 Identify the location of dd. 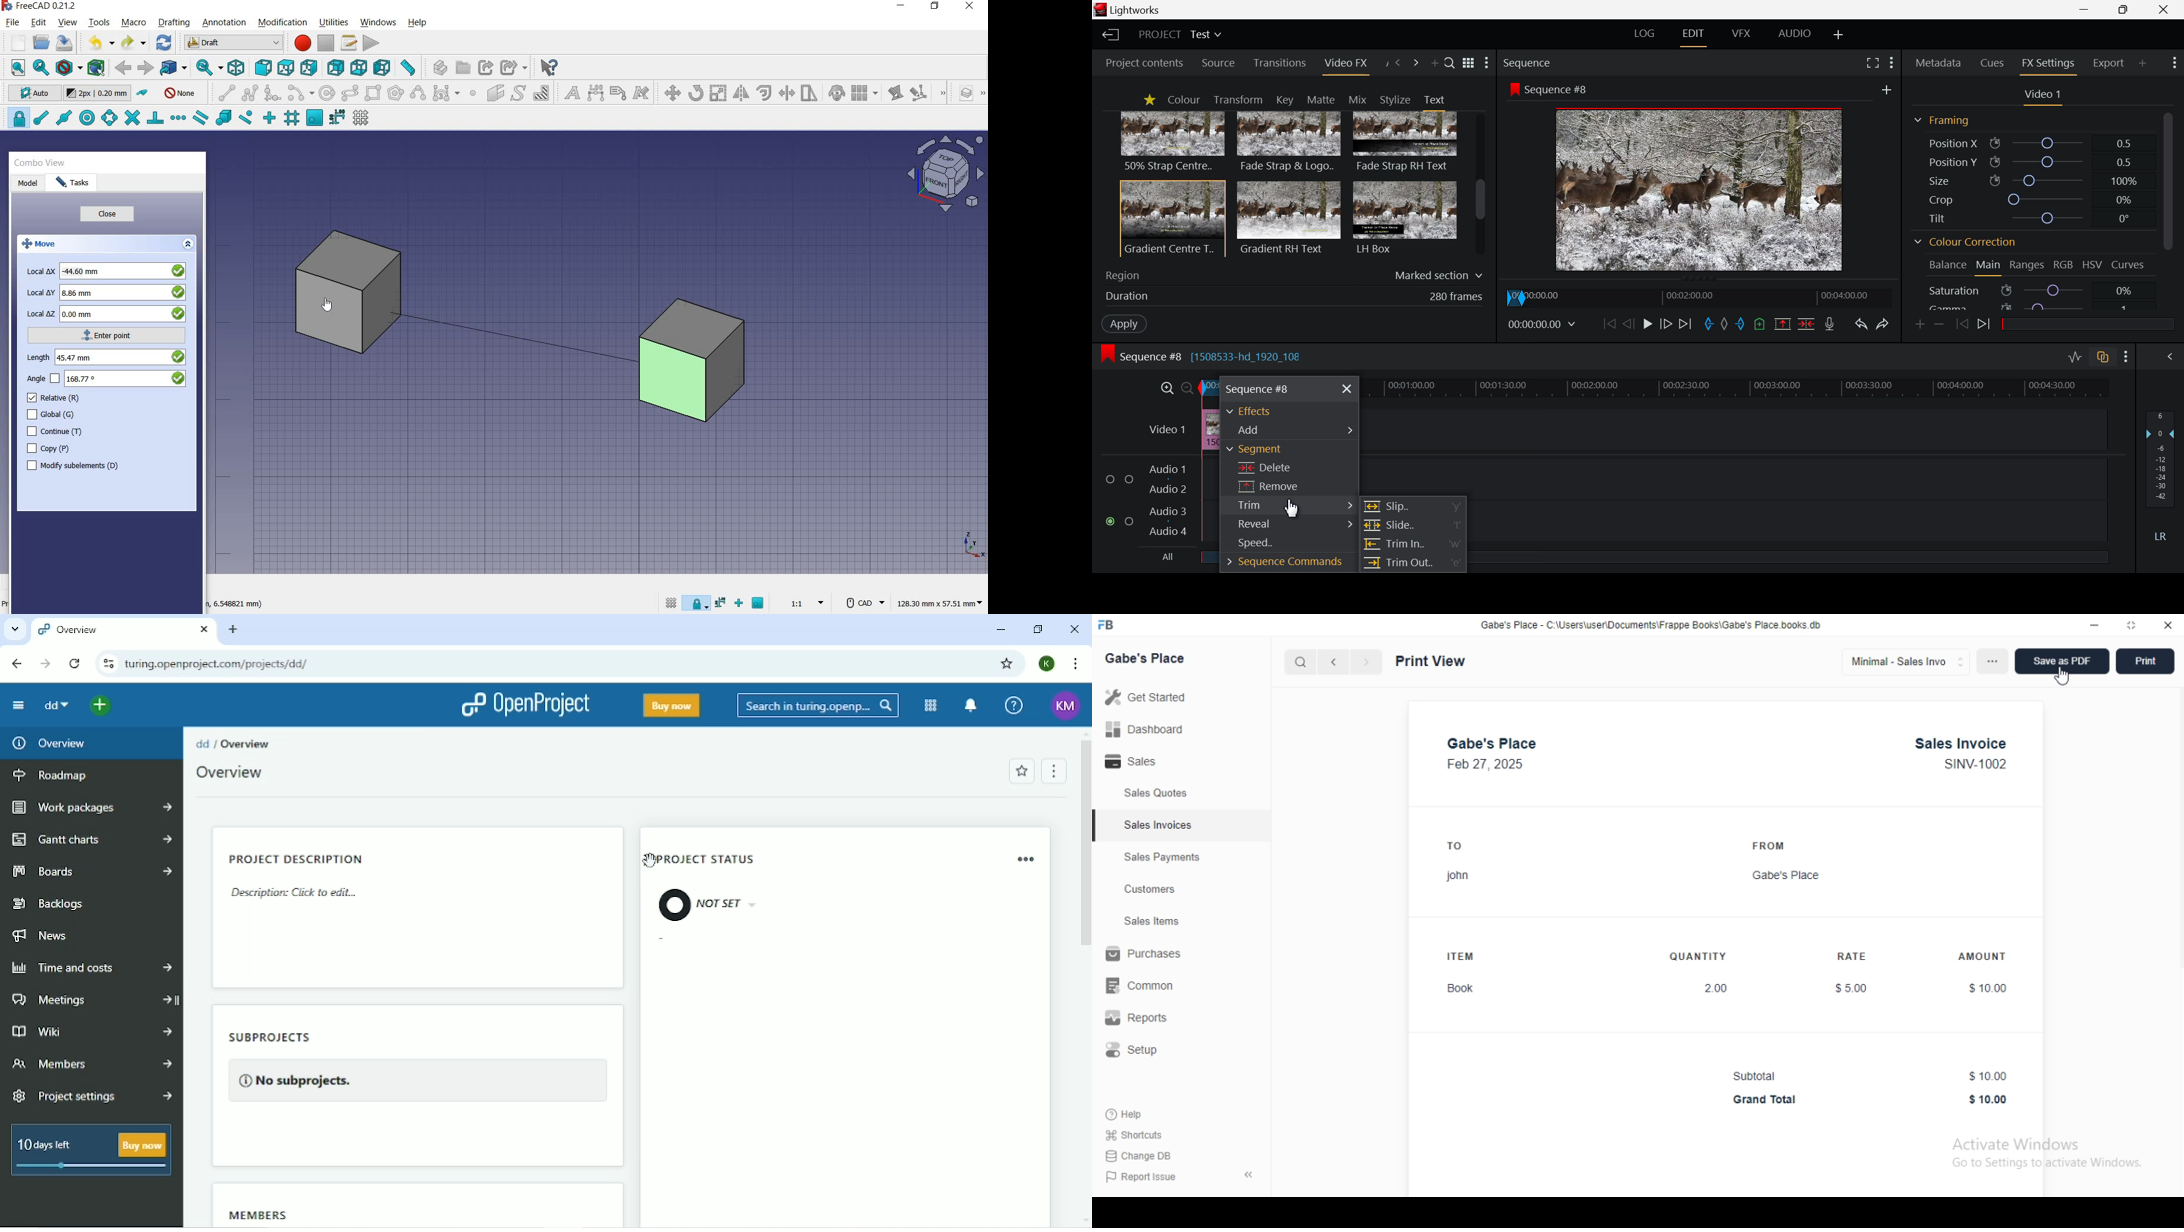
(203, 744).